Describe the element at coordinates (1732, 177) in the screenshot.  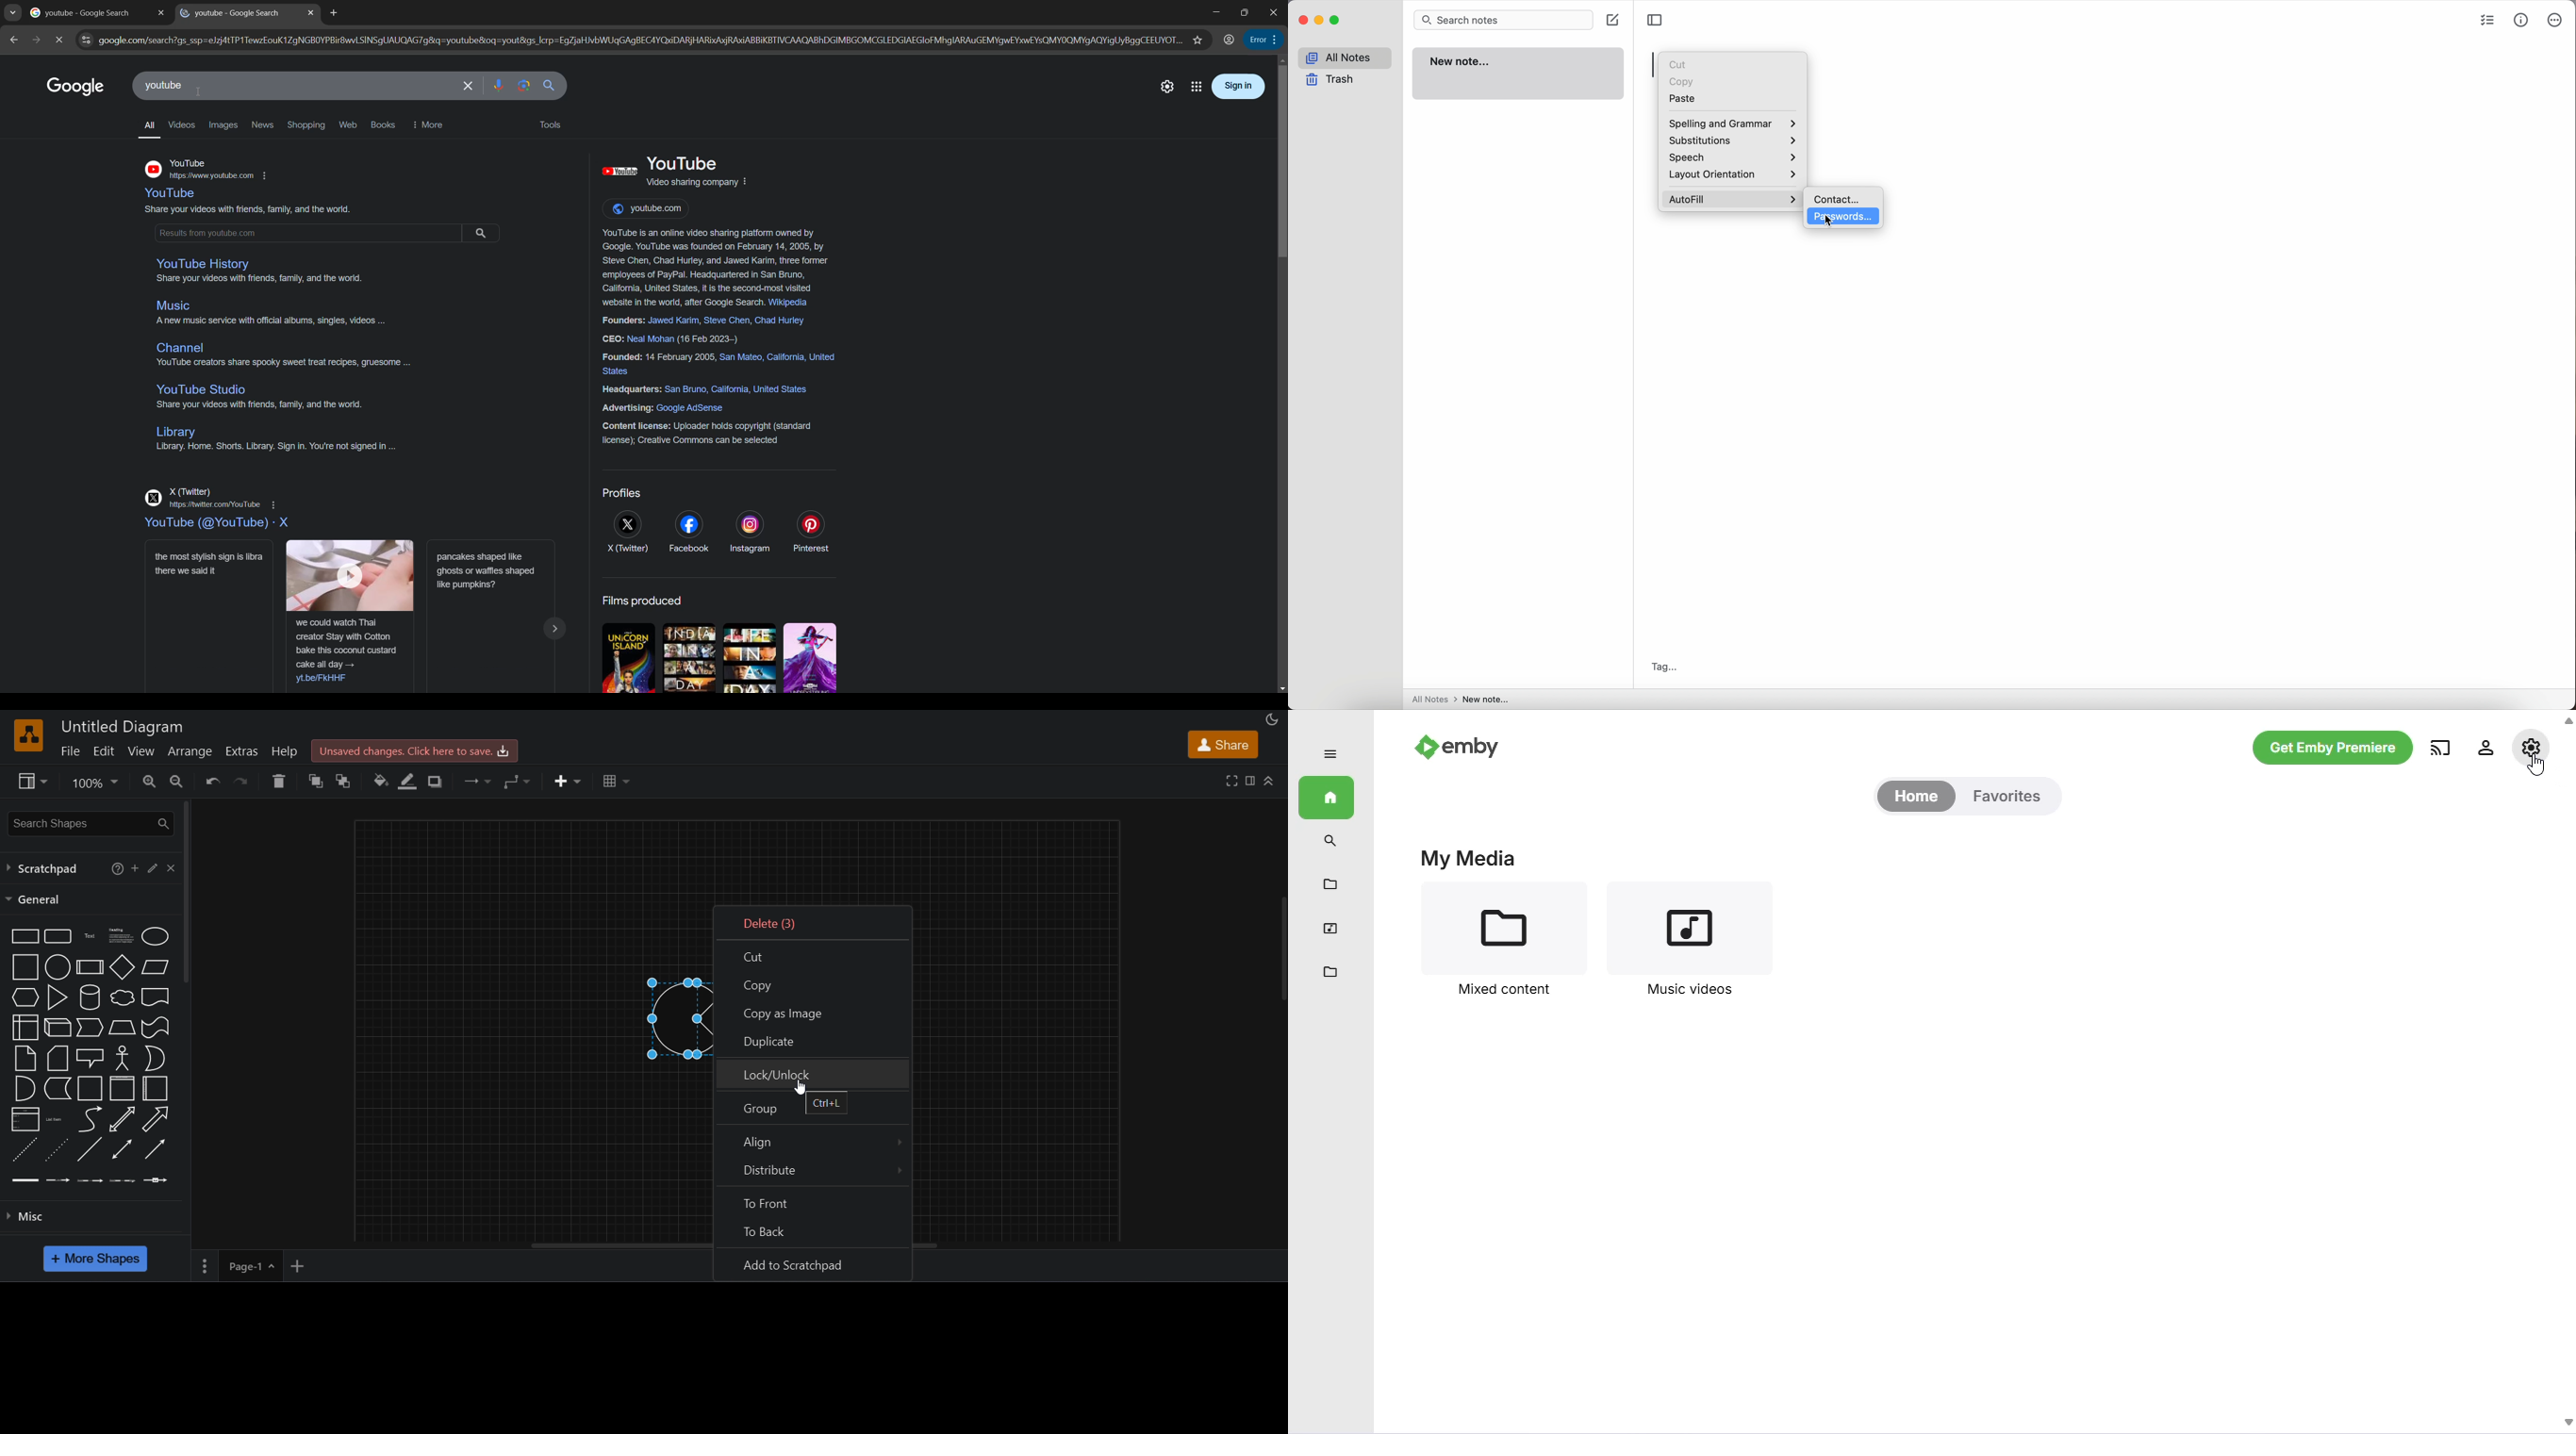
I see `layout orientation` at that location.